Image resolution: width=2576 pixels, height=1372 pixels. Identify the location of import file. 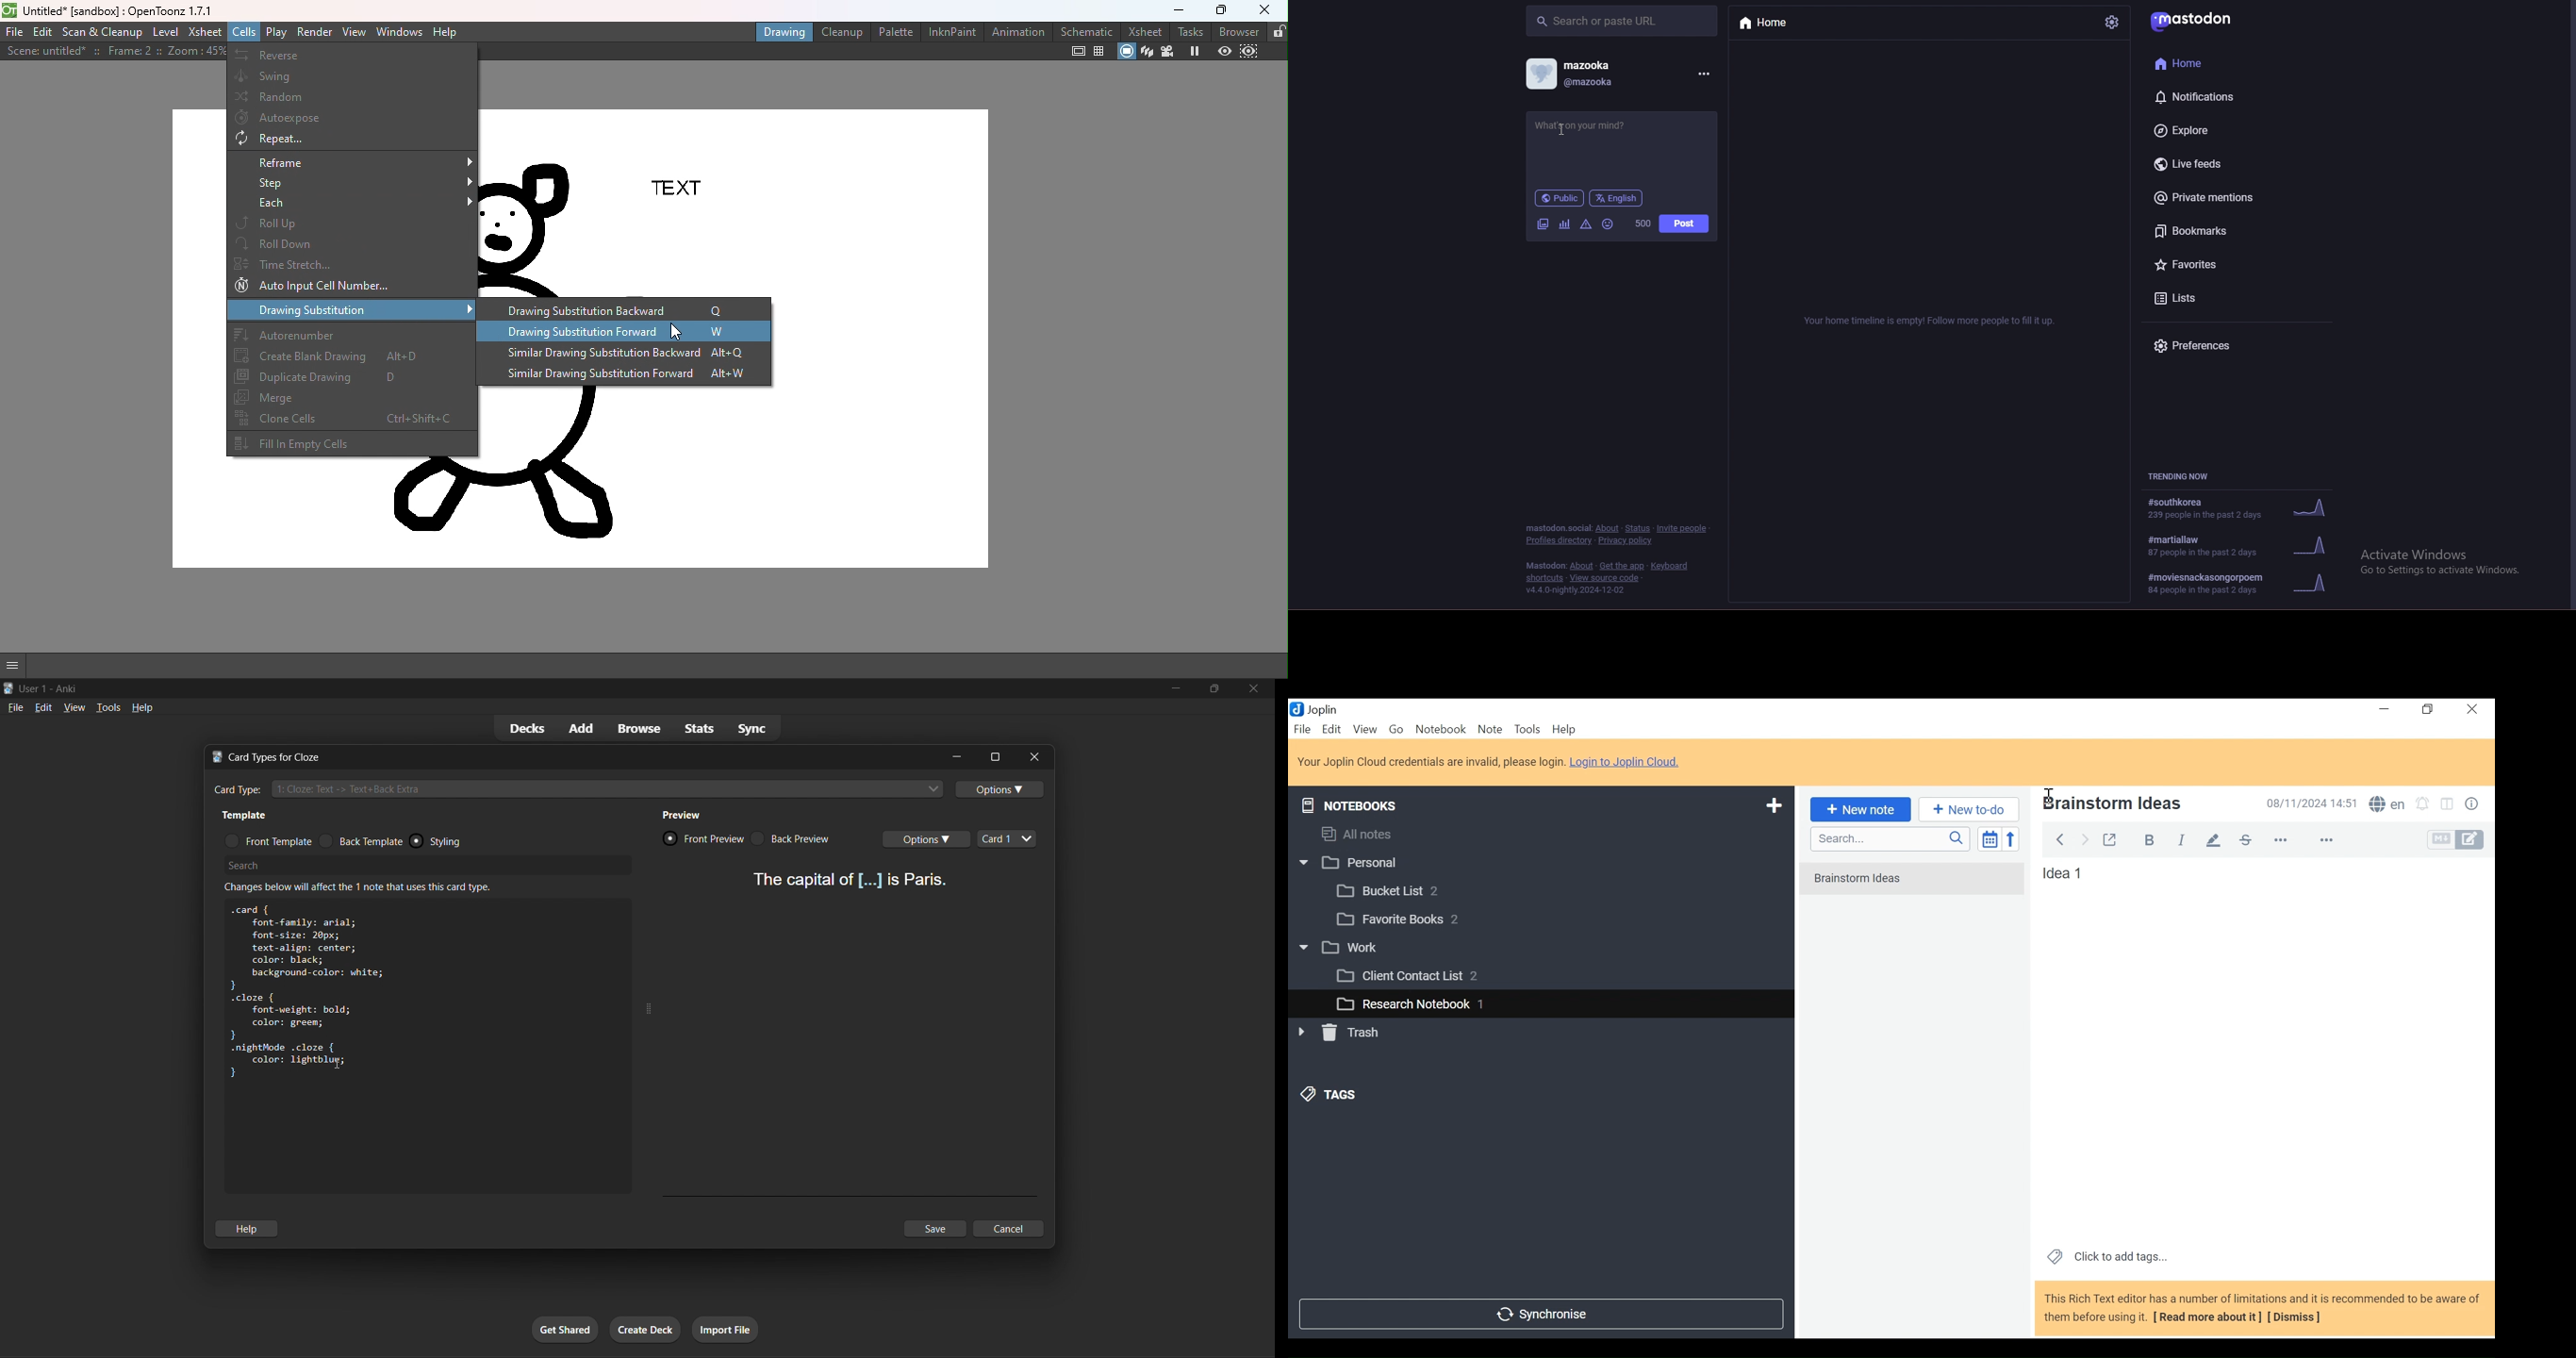
(727, 1327).